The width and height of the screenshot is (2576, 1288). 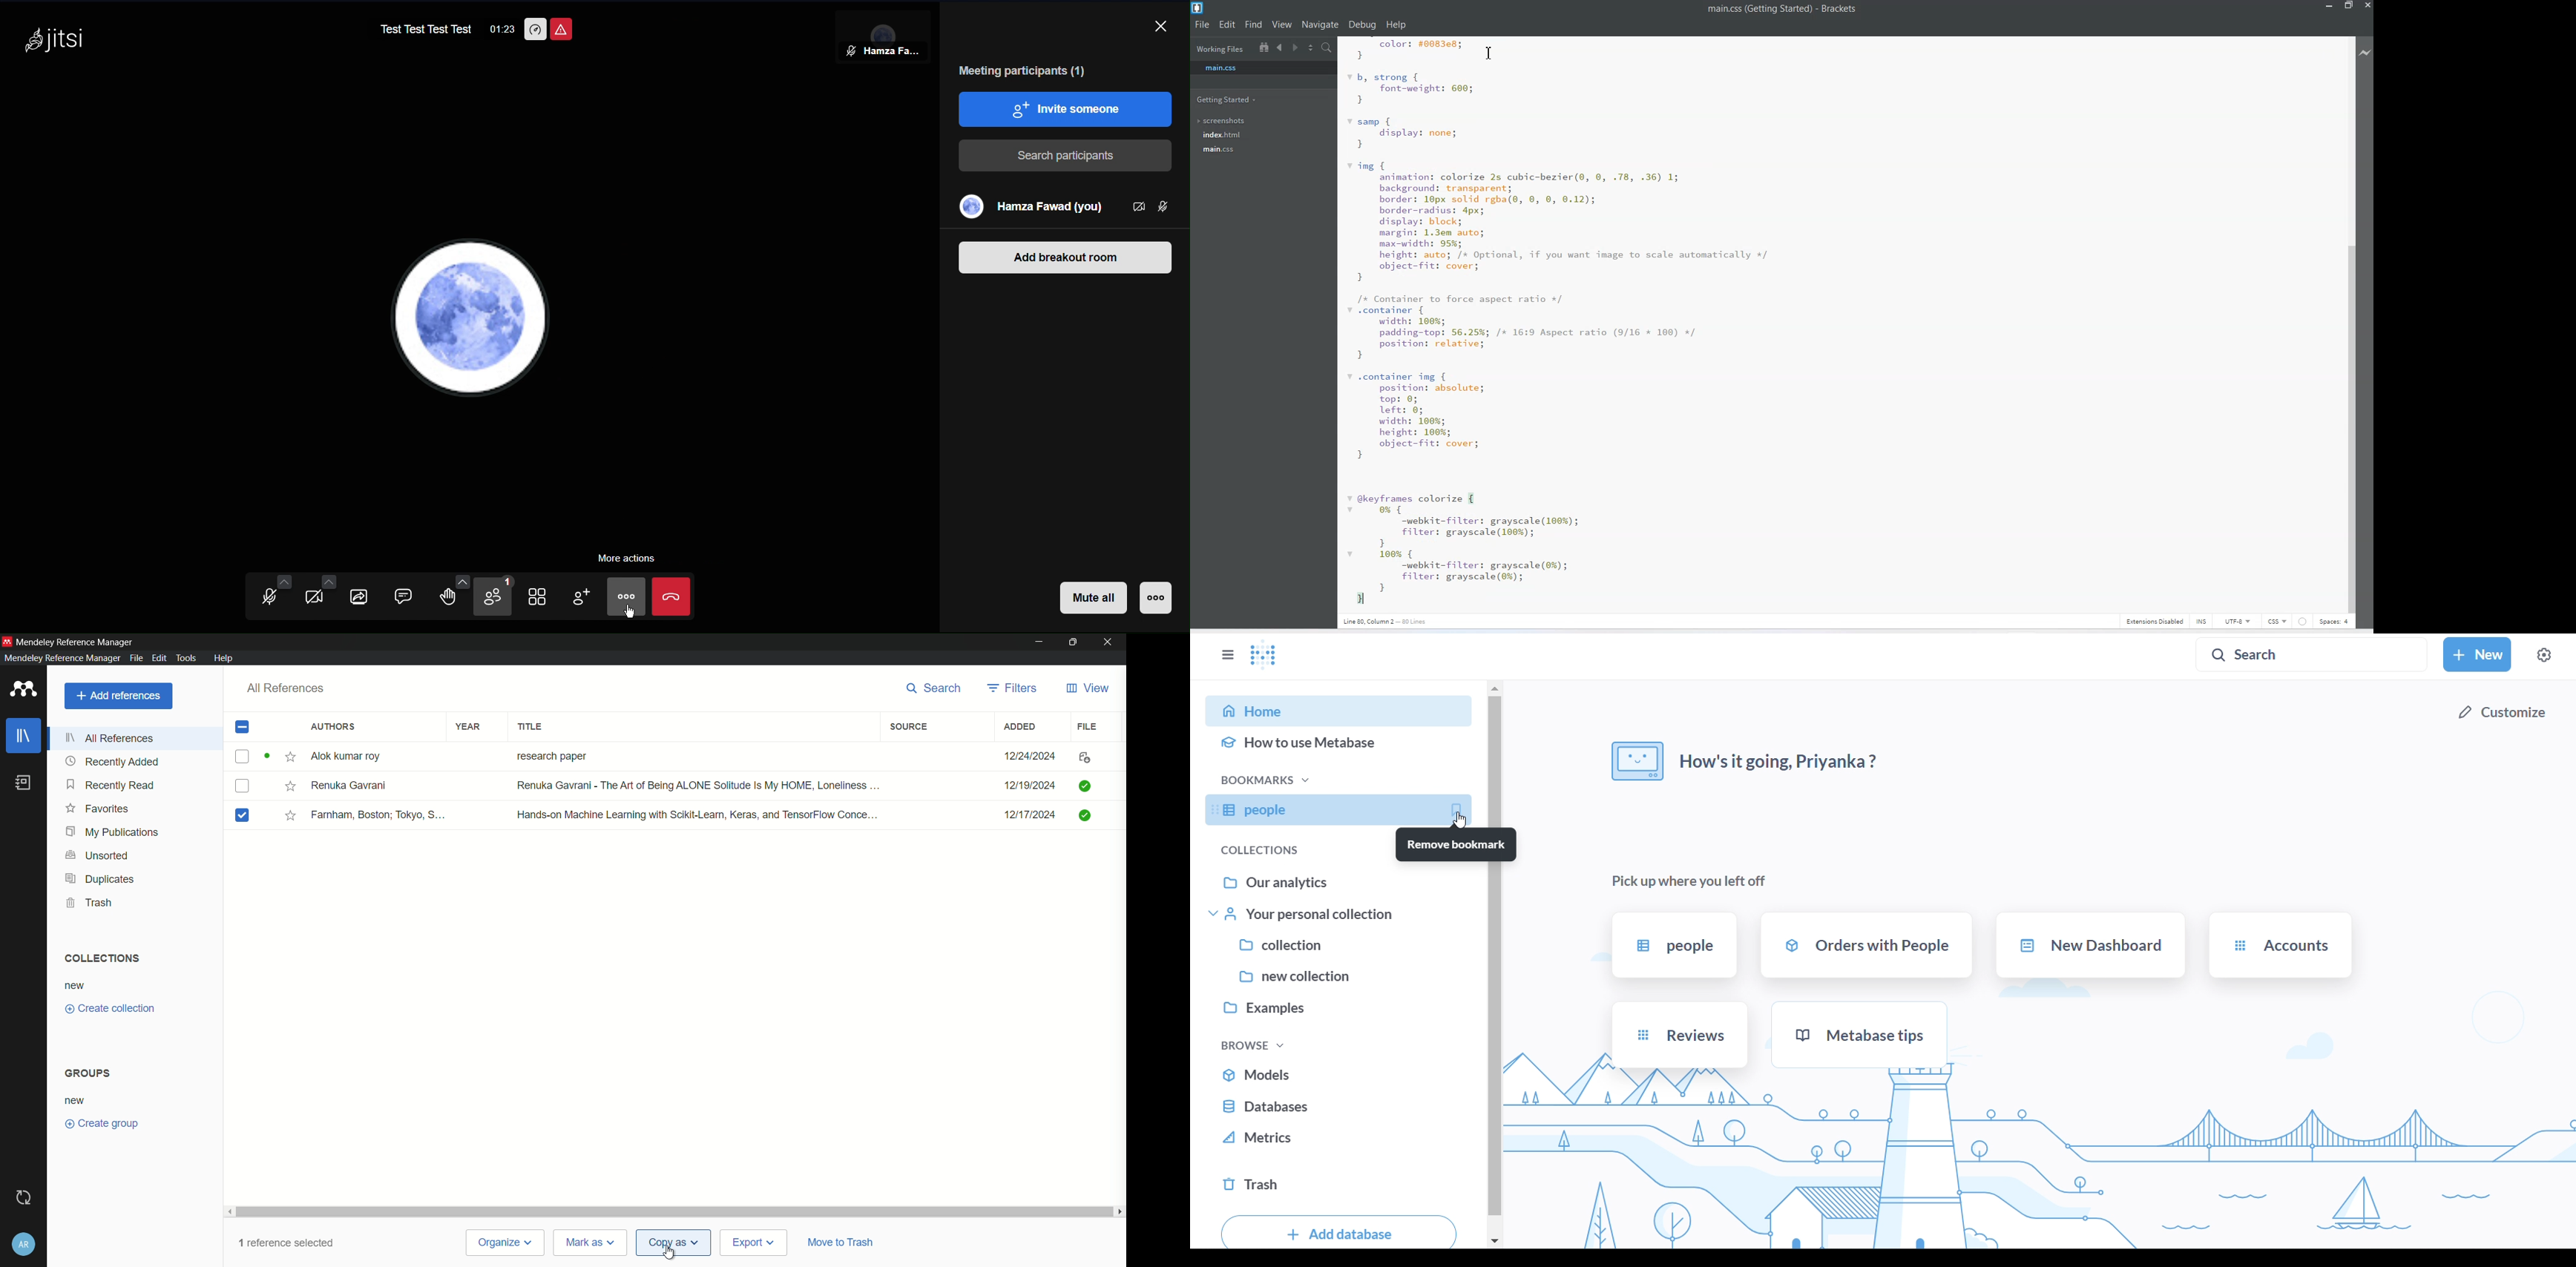 What do you see at coordinates (158, 658) in the screenshot?
I see `edit menu` at bounding box center [158, 658].